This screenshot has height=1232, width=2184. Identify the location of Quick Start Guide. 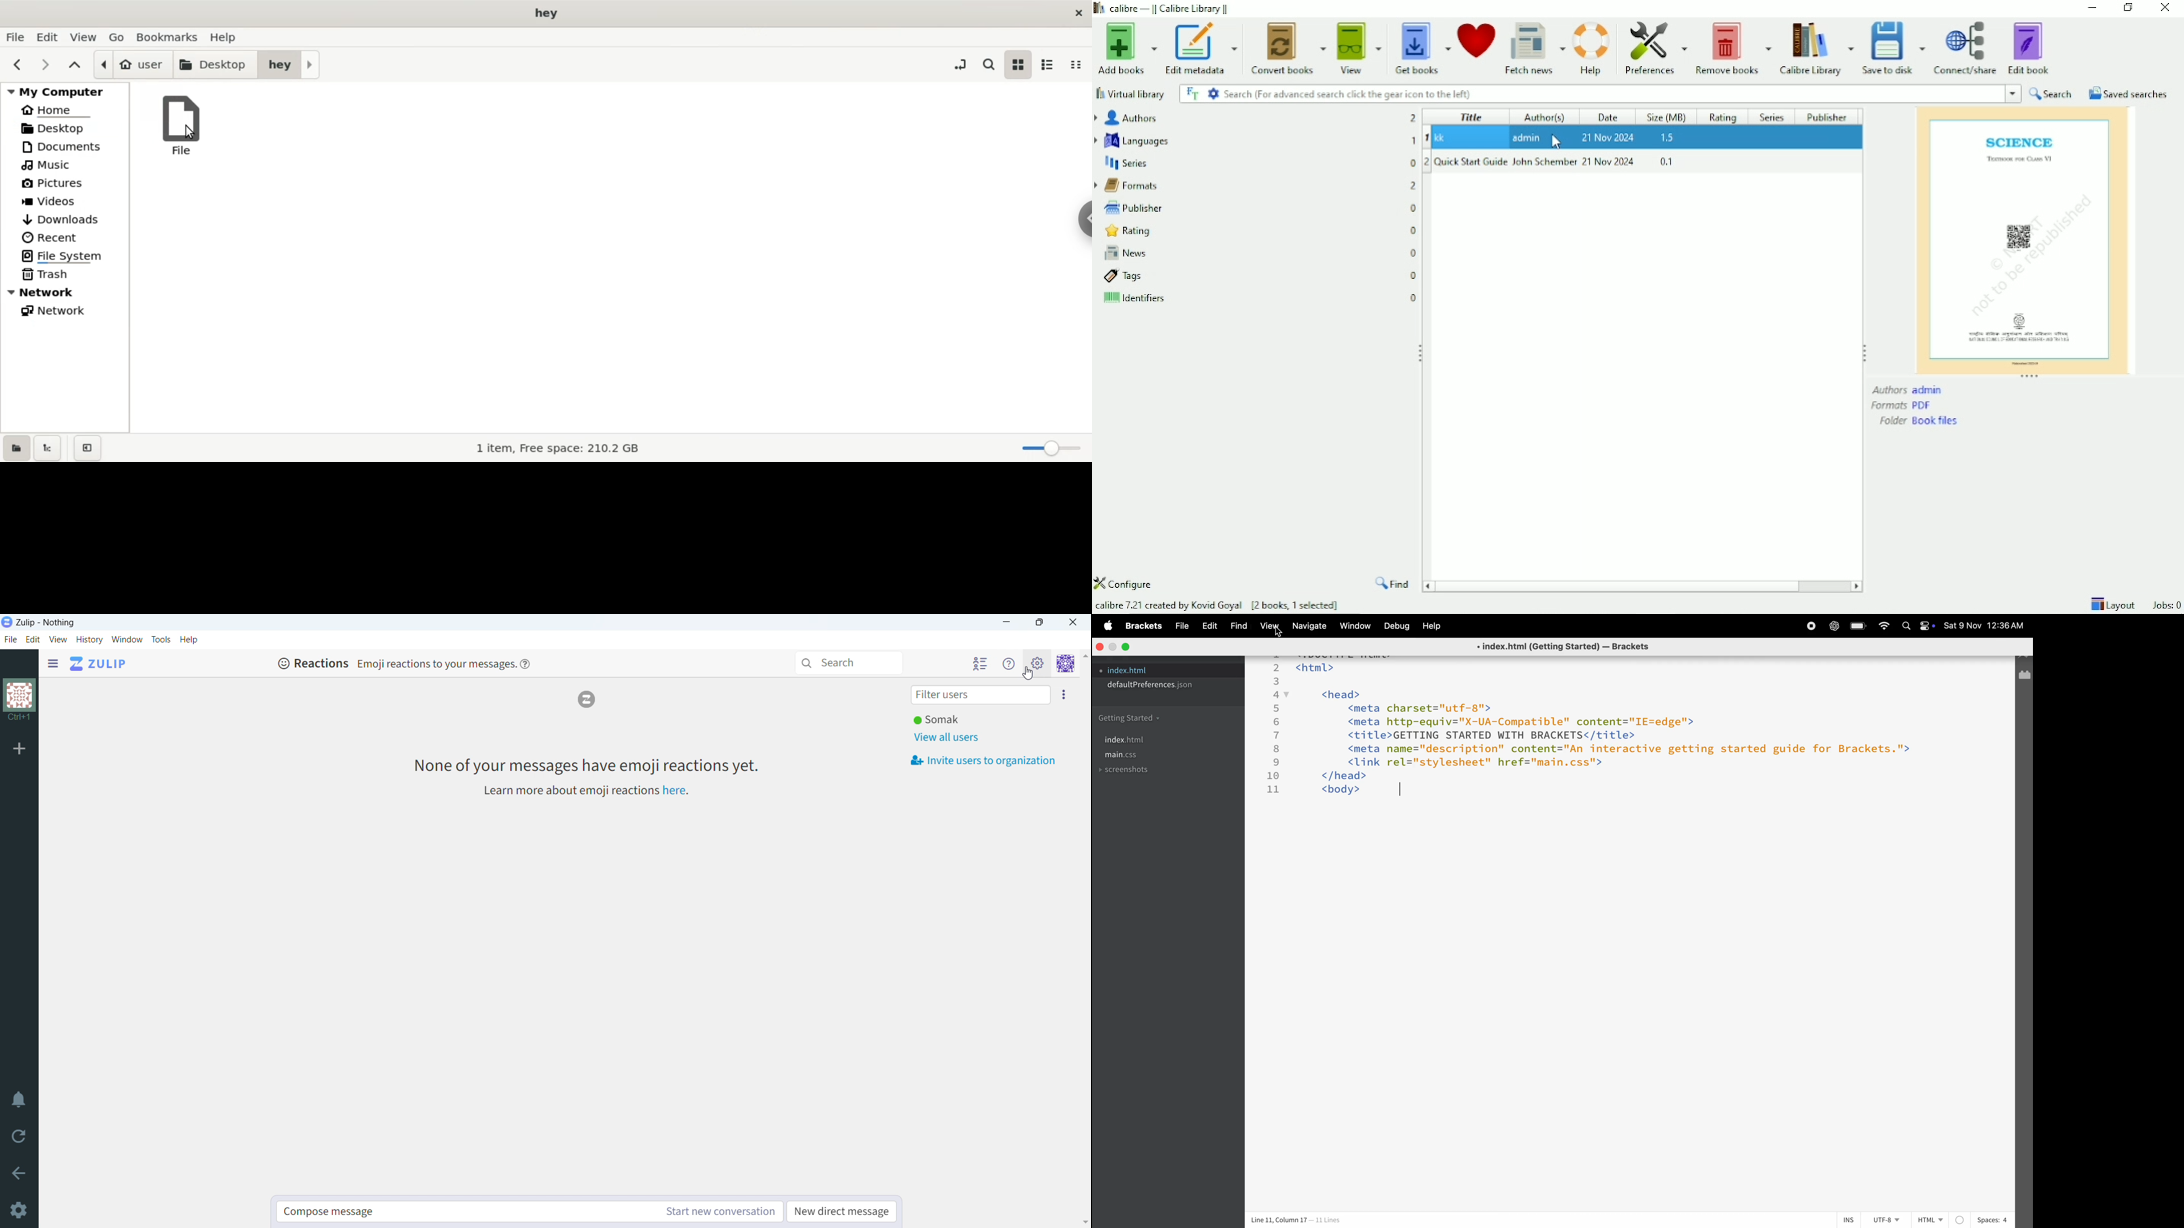
(1642, 162).